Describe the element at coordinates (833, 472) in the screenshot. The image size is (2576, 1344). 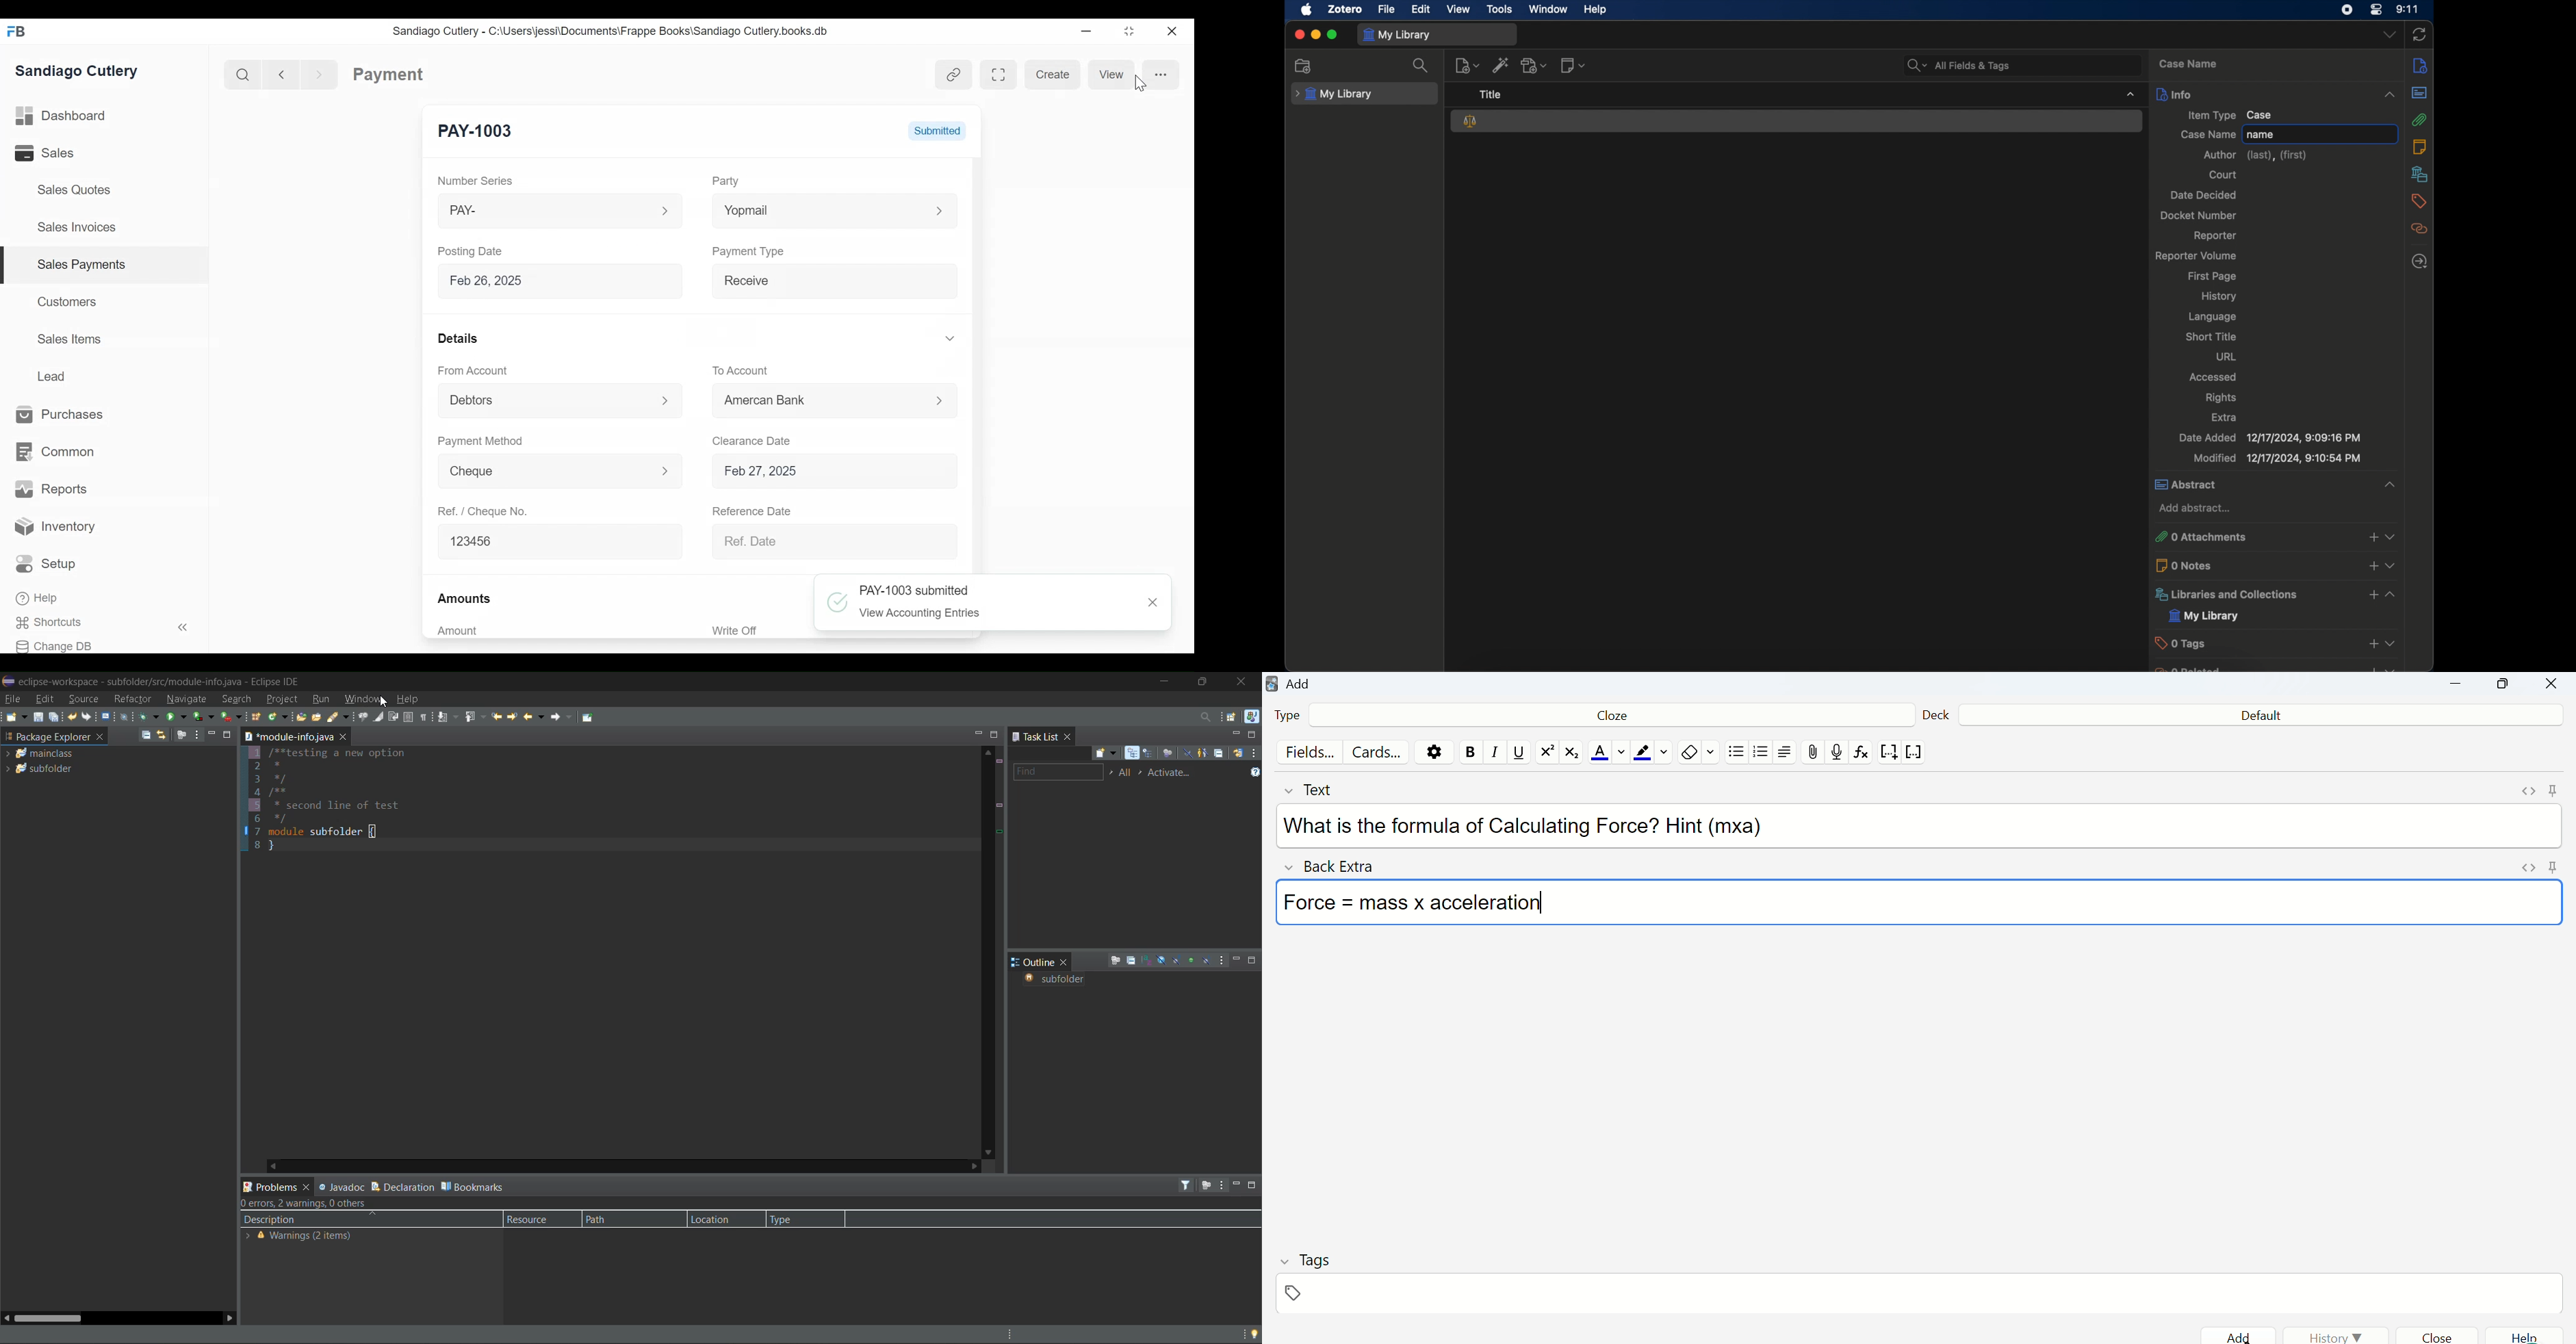
I see `Feb 27, 2025` at that location.